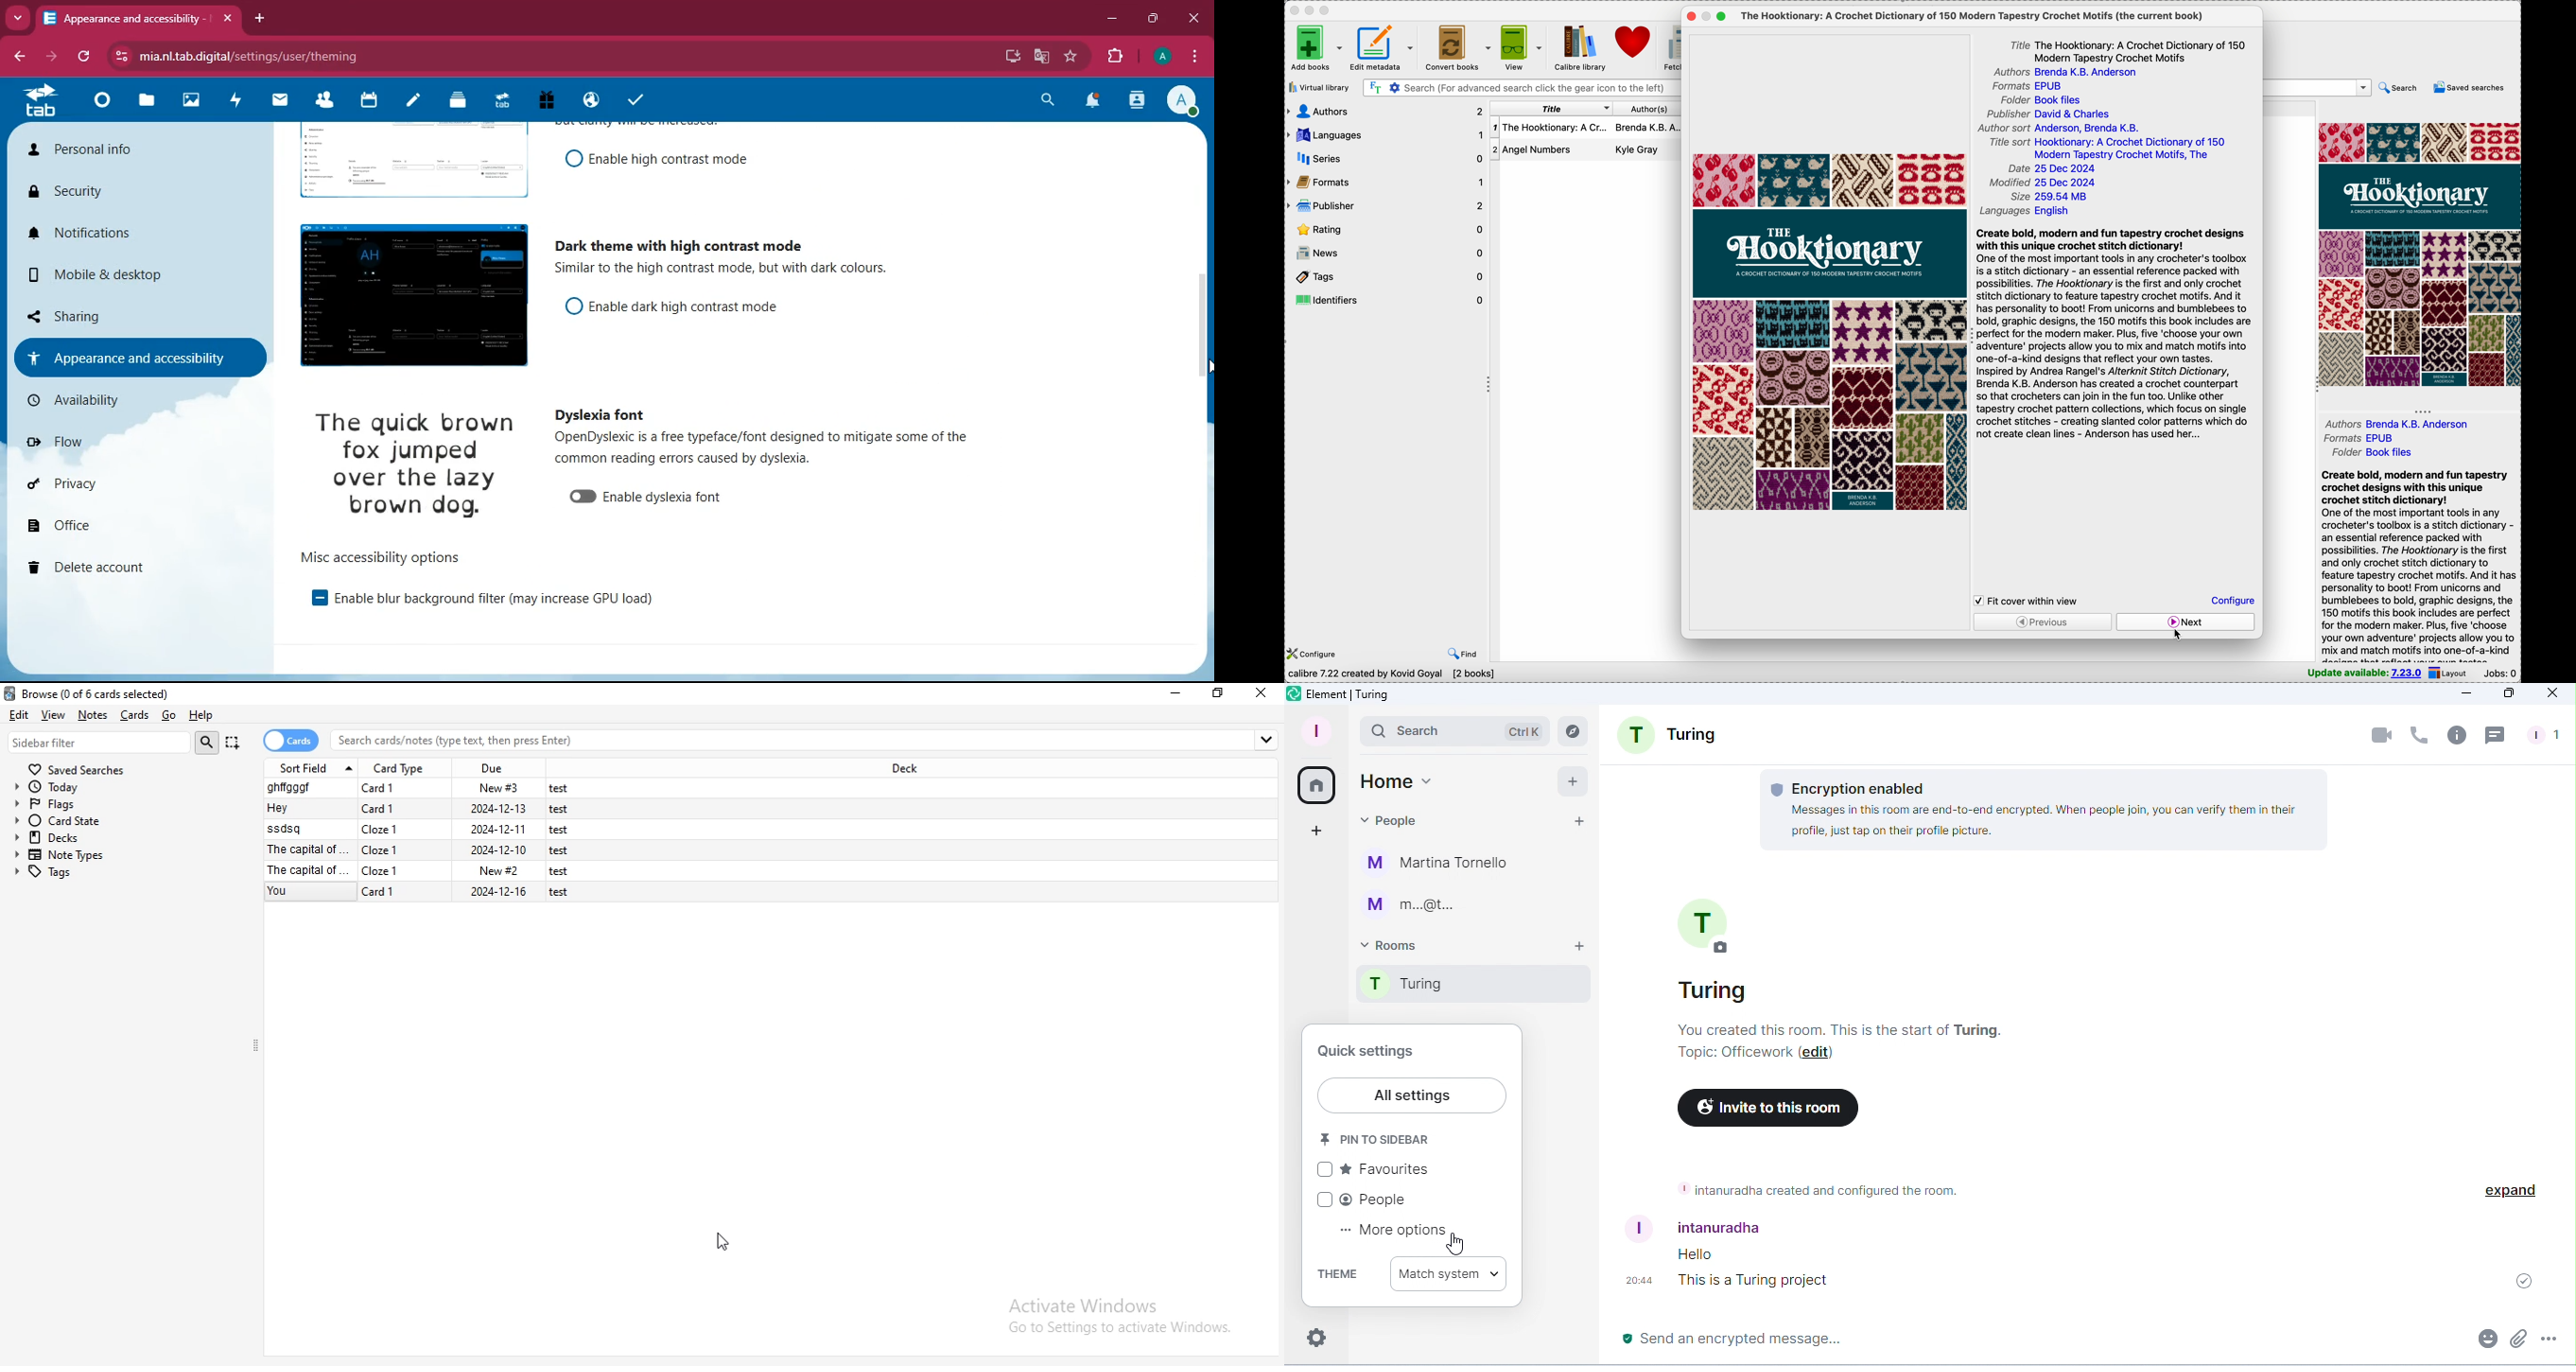 The width and height of the screenshot is (2576, 1372). What do you see at coordinates (1314, 1340) in the screenshot?
I see `Quick settings` at bounding box center [1314, 1340].